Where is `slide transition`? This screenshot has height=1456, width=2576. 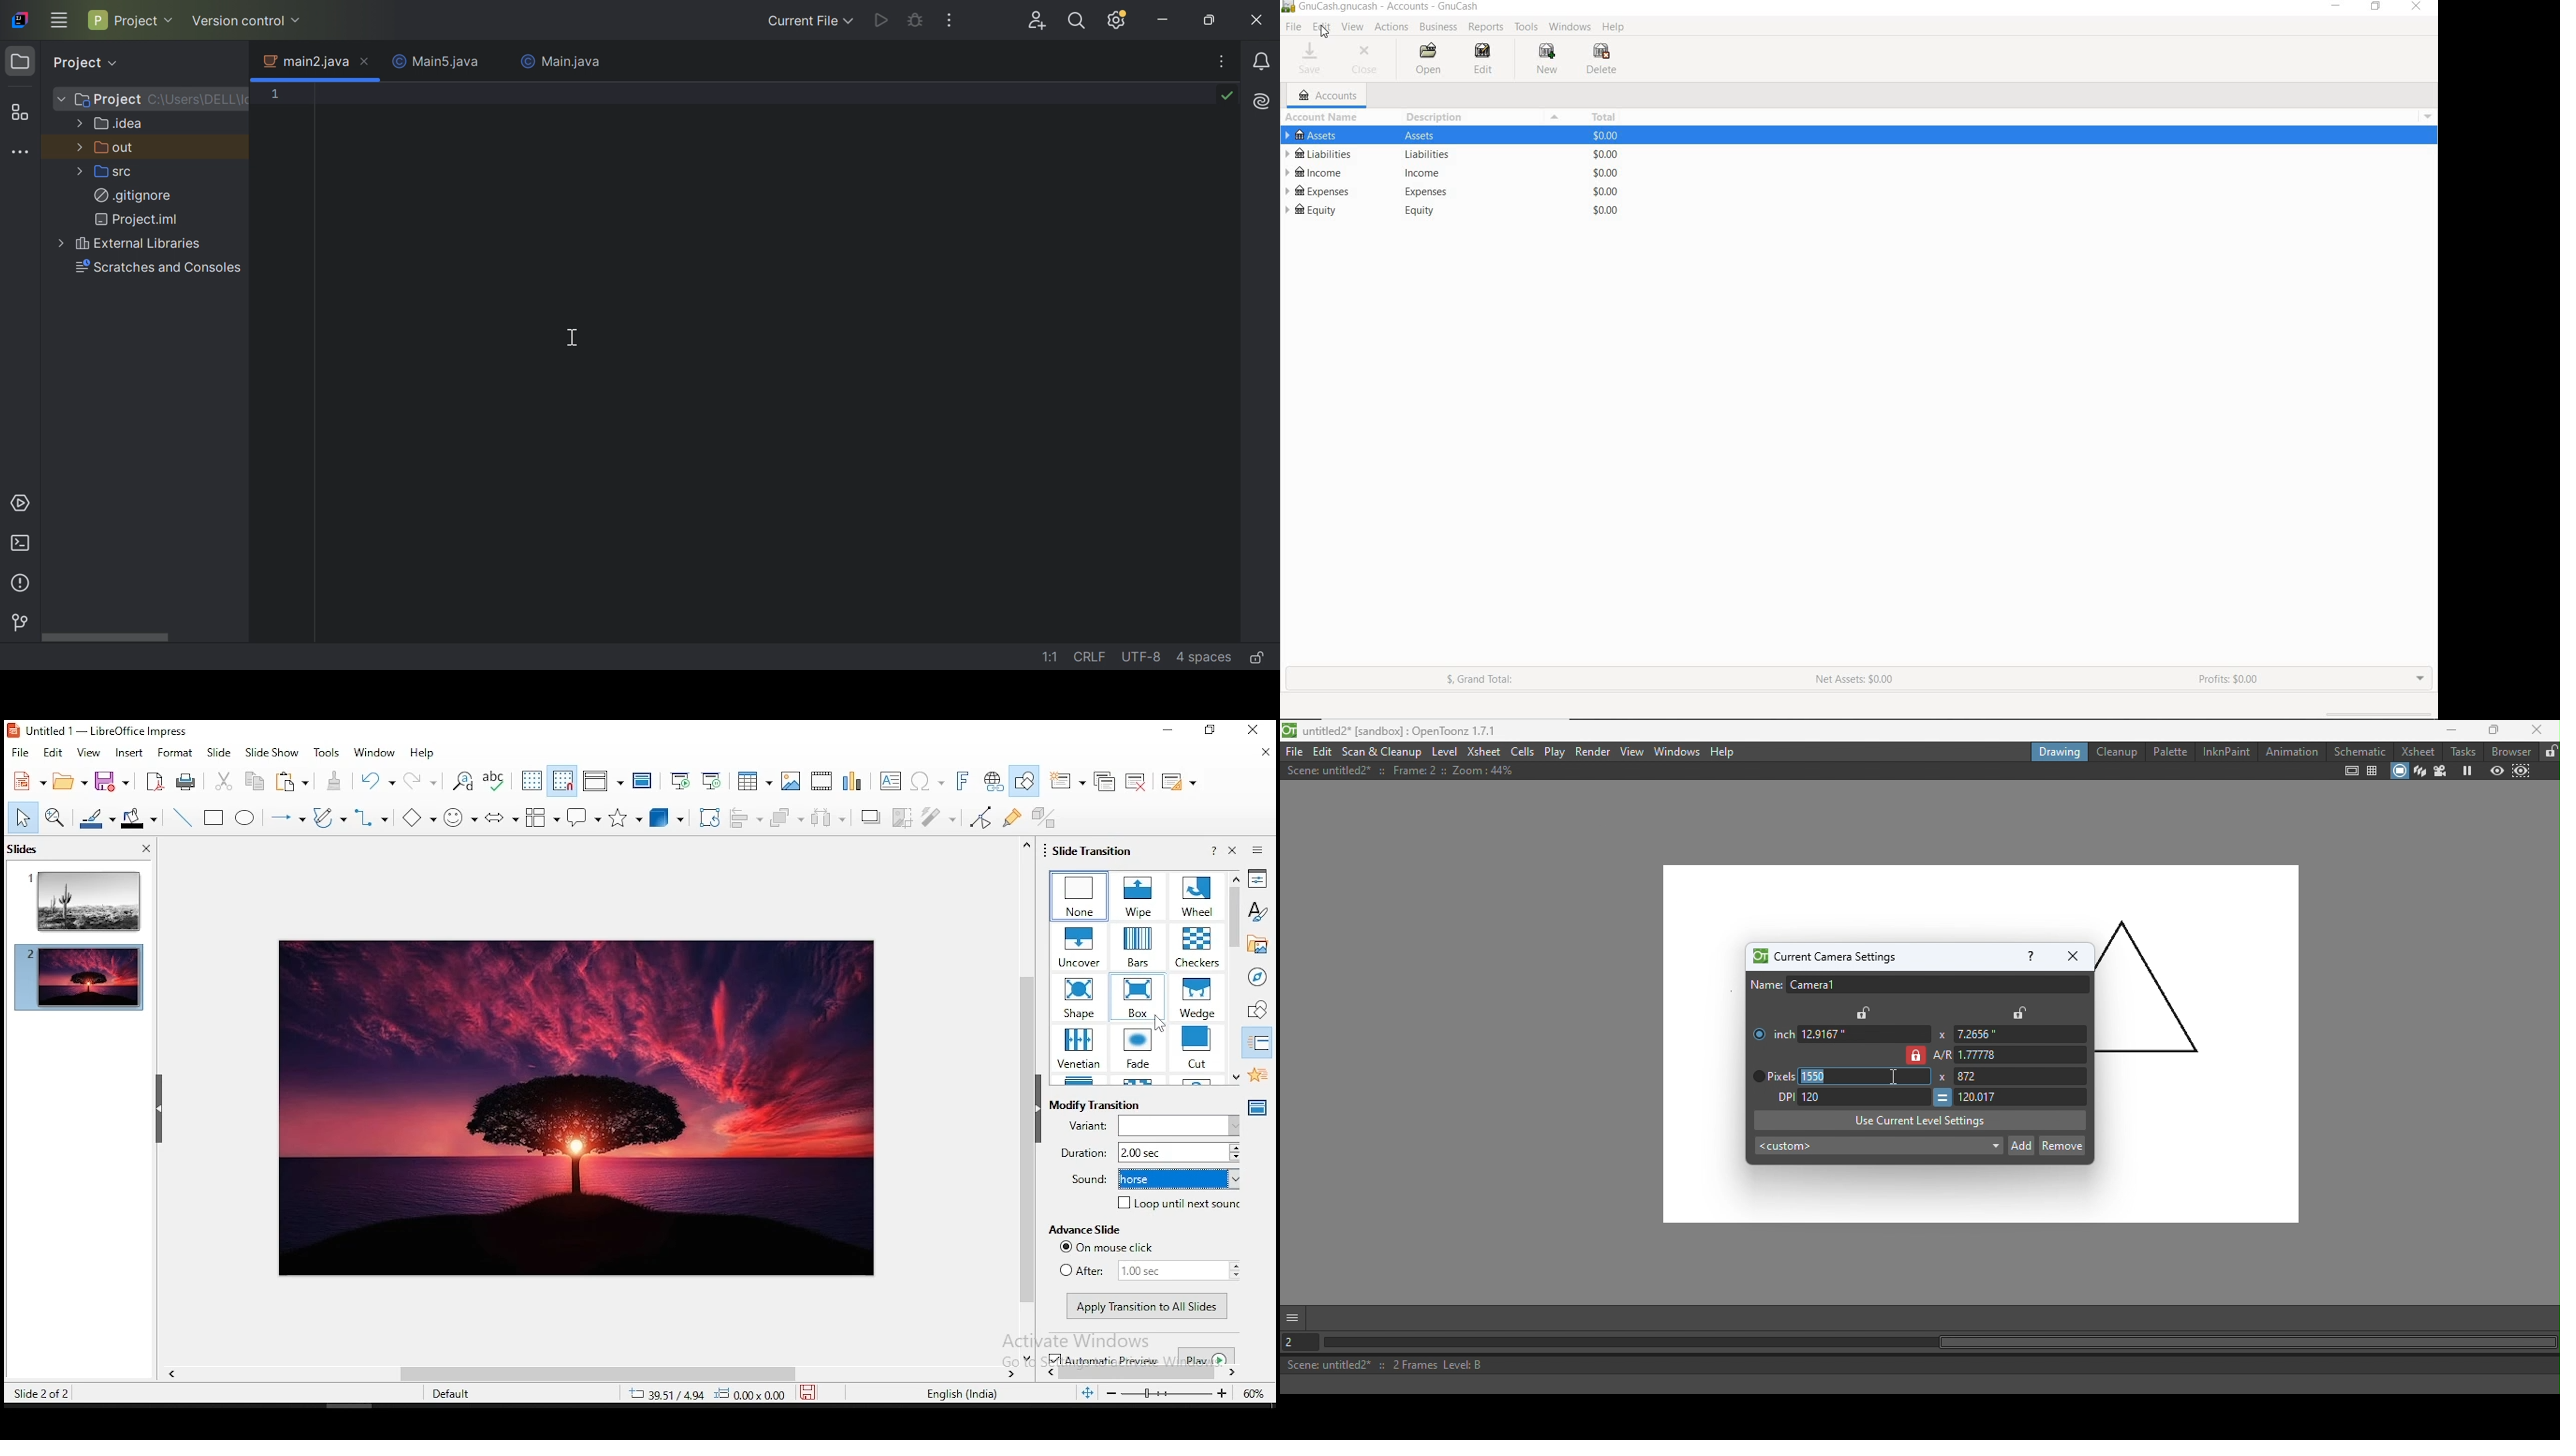 slide transition is located at coordinates (1259, 1046).